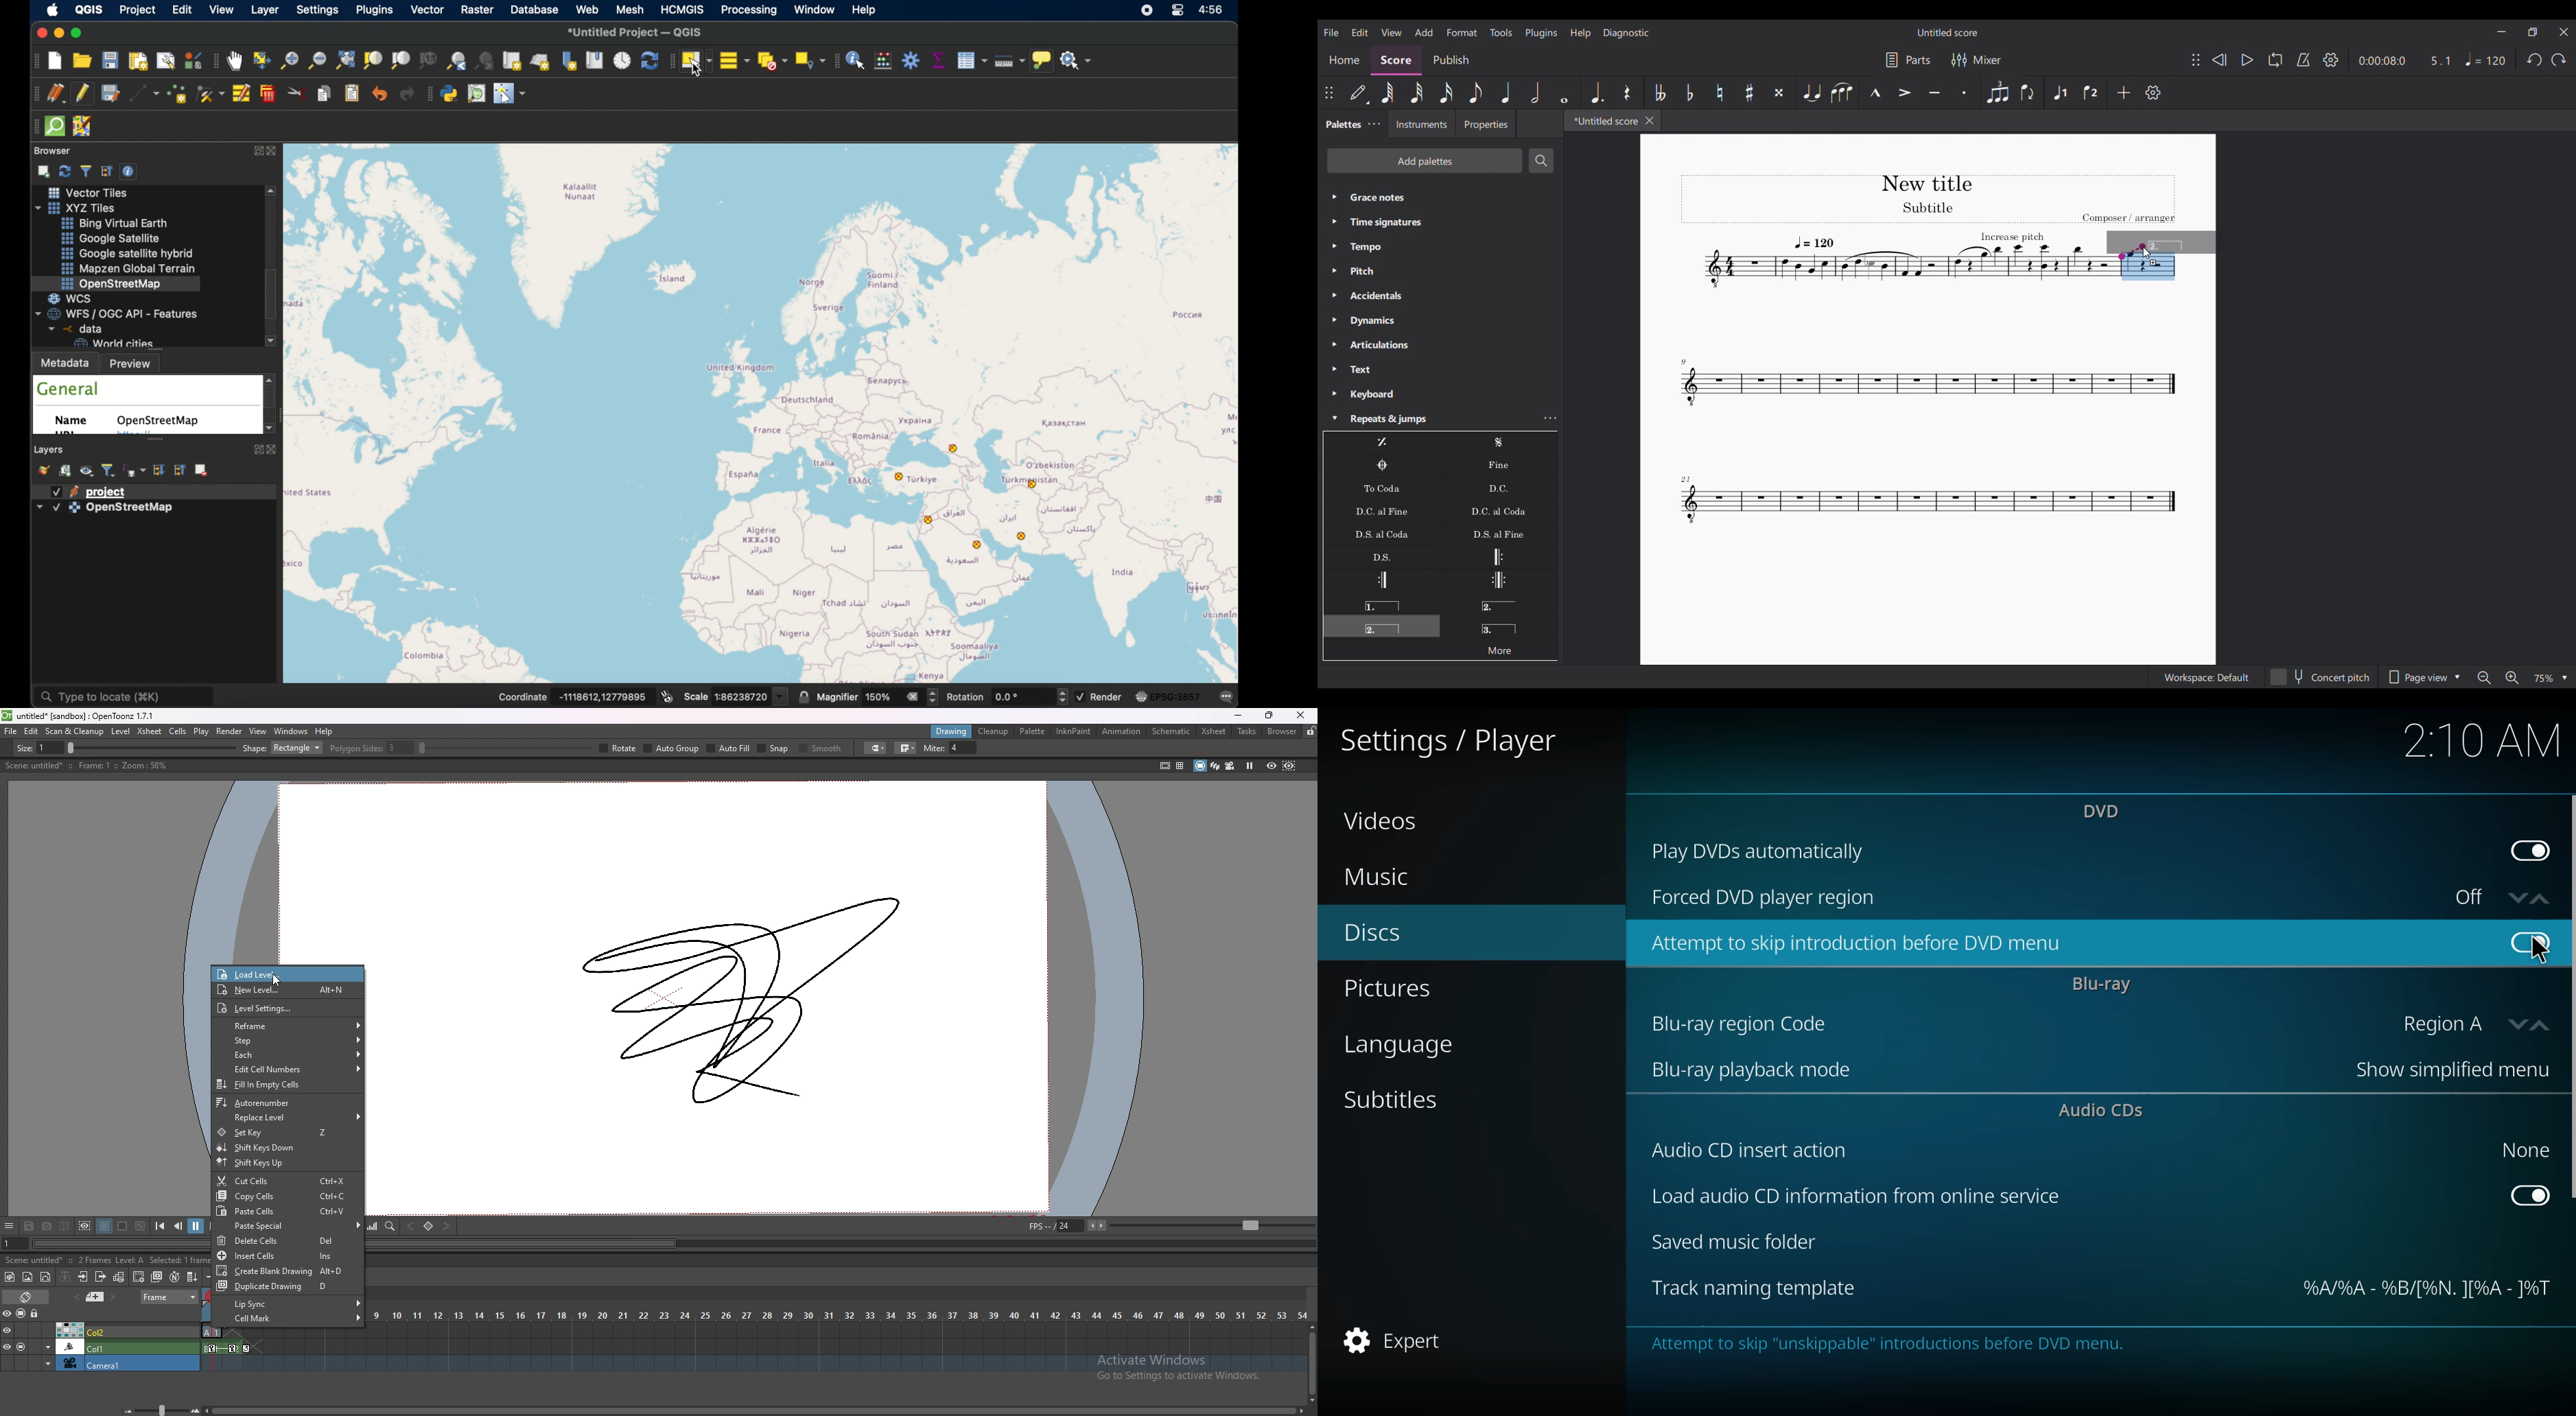  What do you see at coordinates (287, 1008) in the screenshot?
I see `level settings` at bounding box center [287, 1008].